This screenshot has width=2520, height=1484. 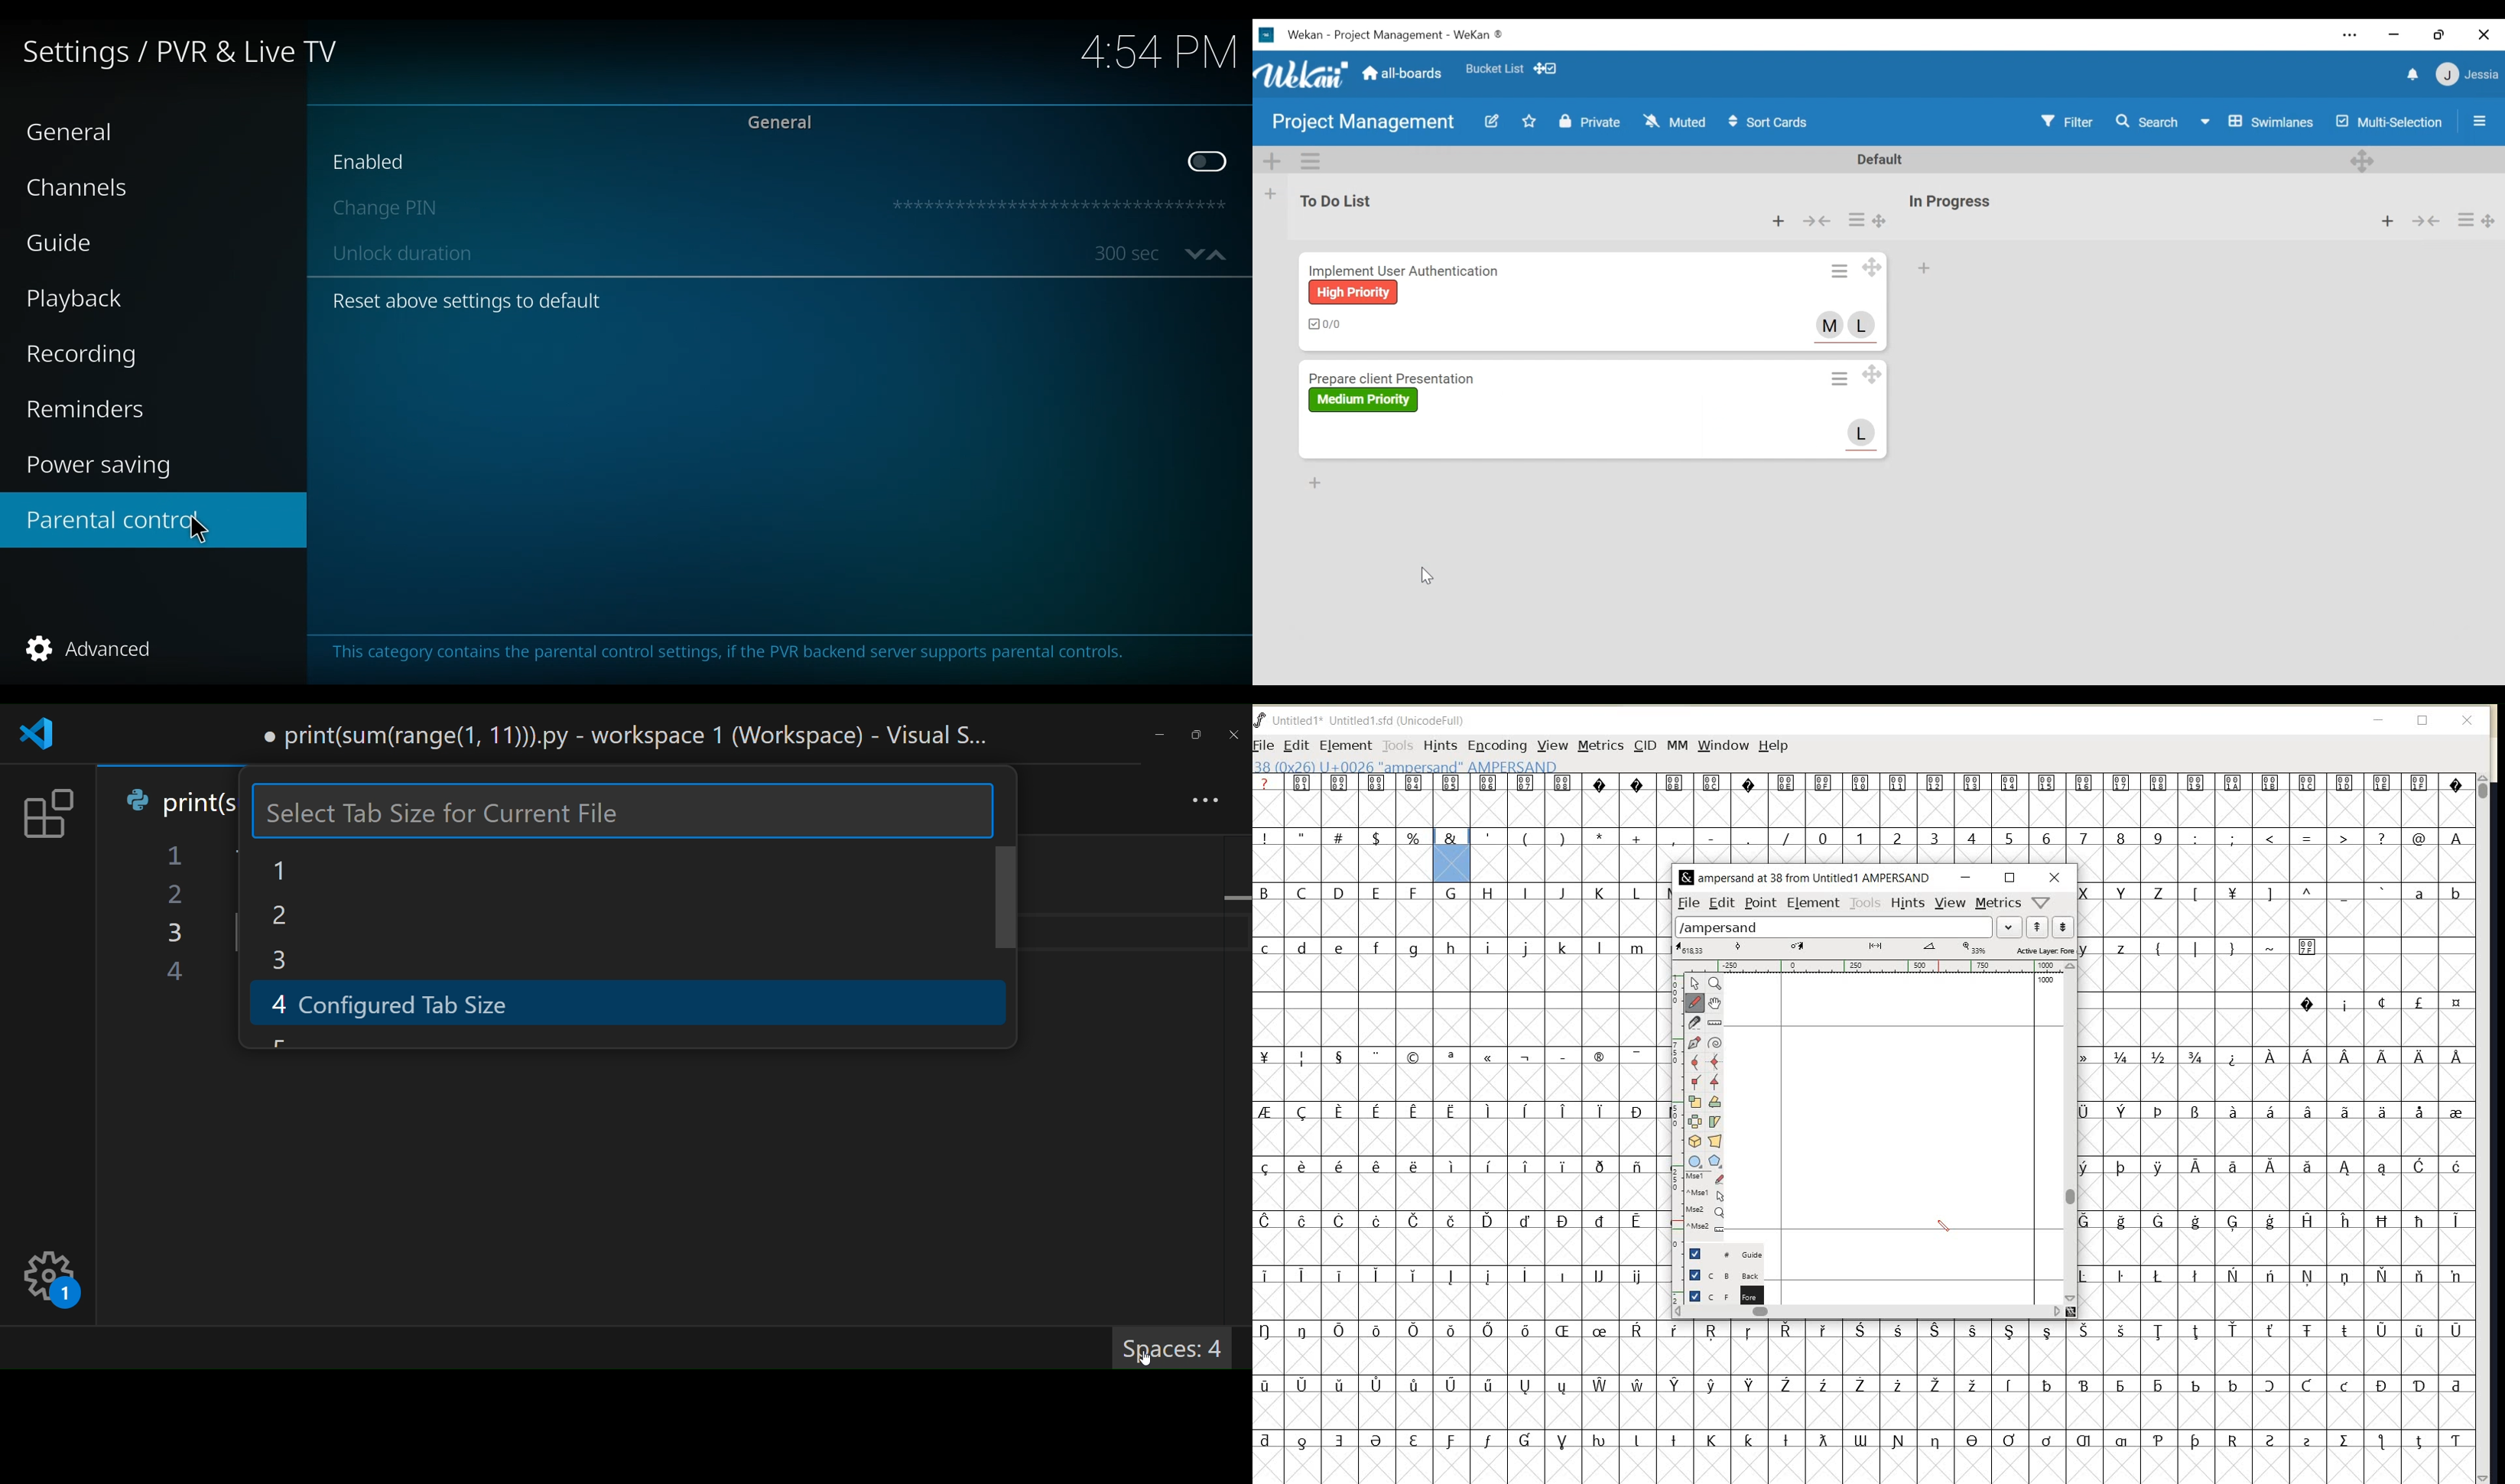 I want to click on METRICS, so click(x=1599, y=747).